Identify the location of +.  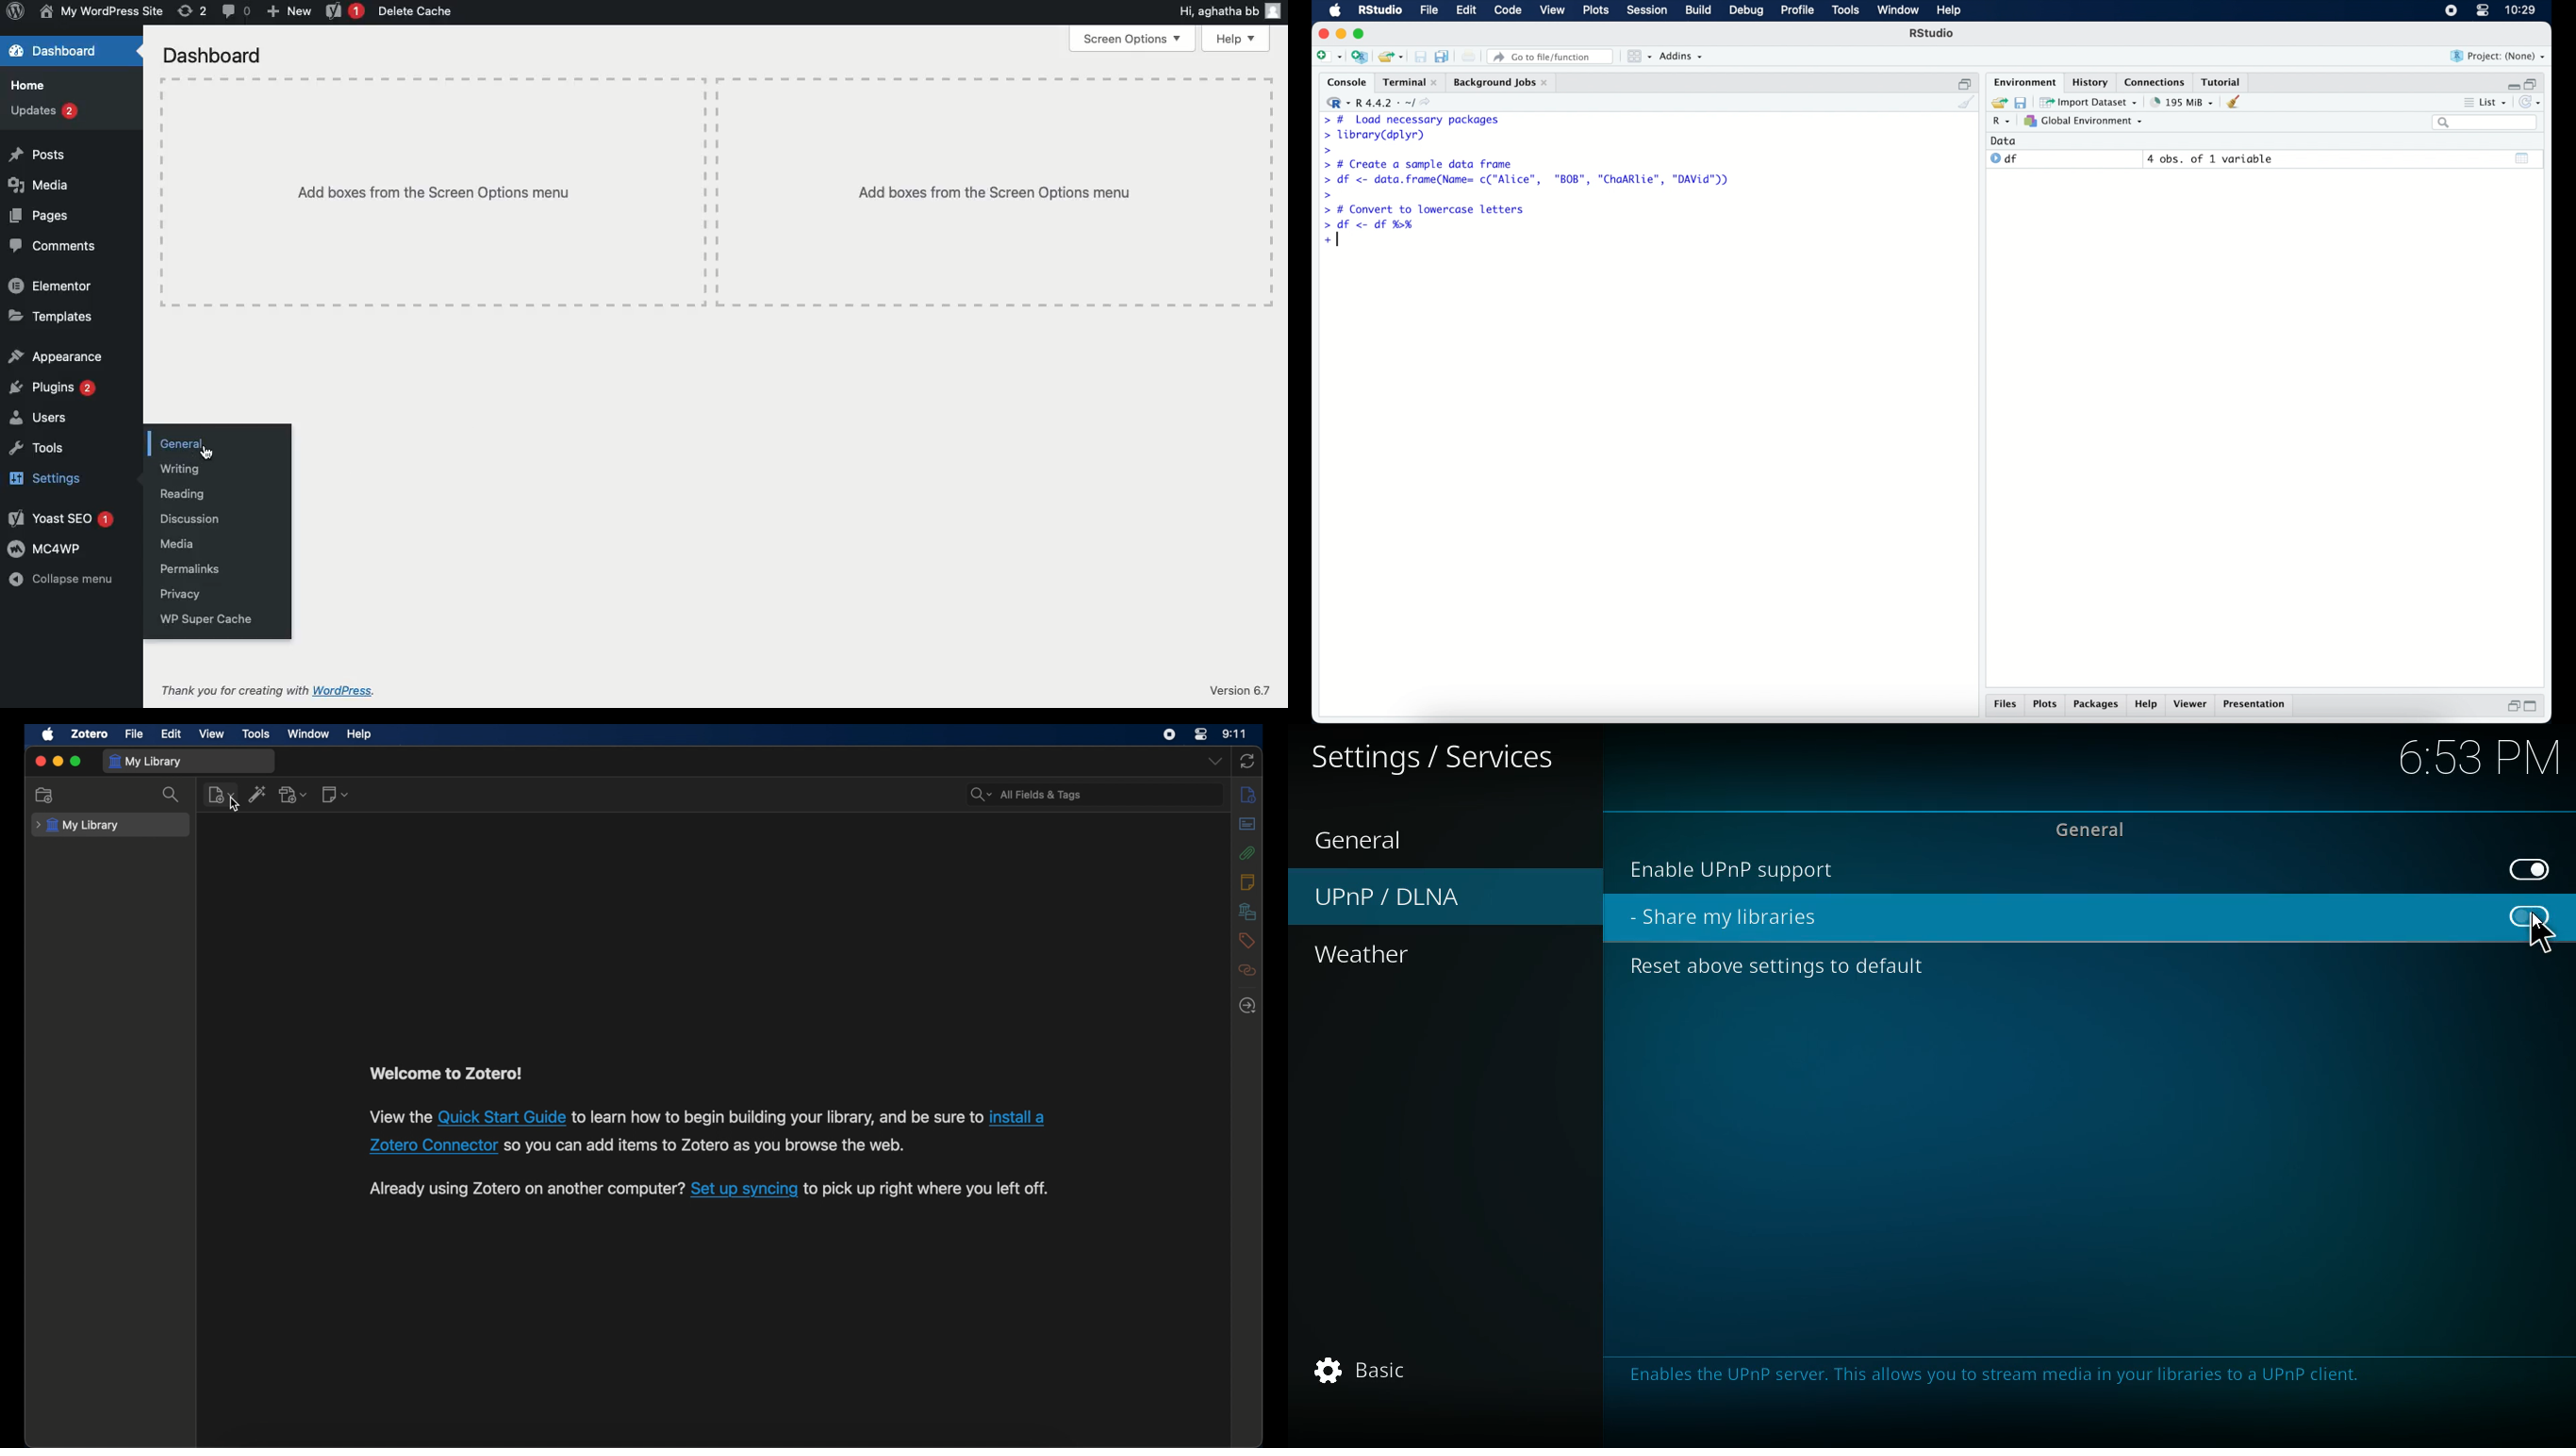
(1330, 240).